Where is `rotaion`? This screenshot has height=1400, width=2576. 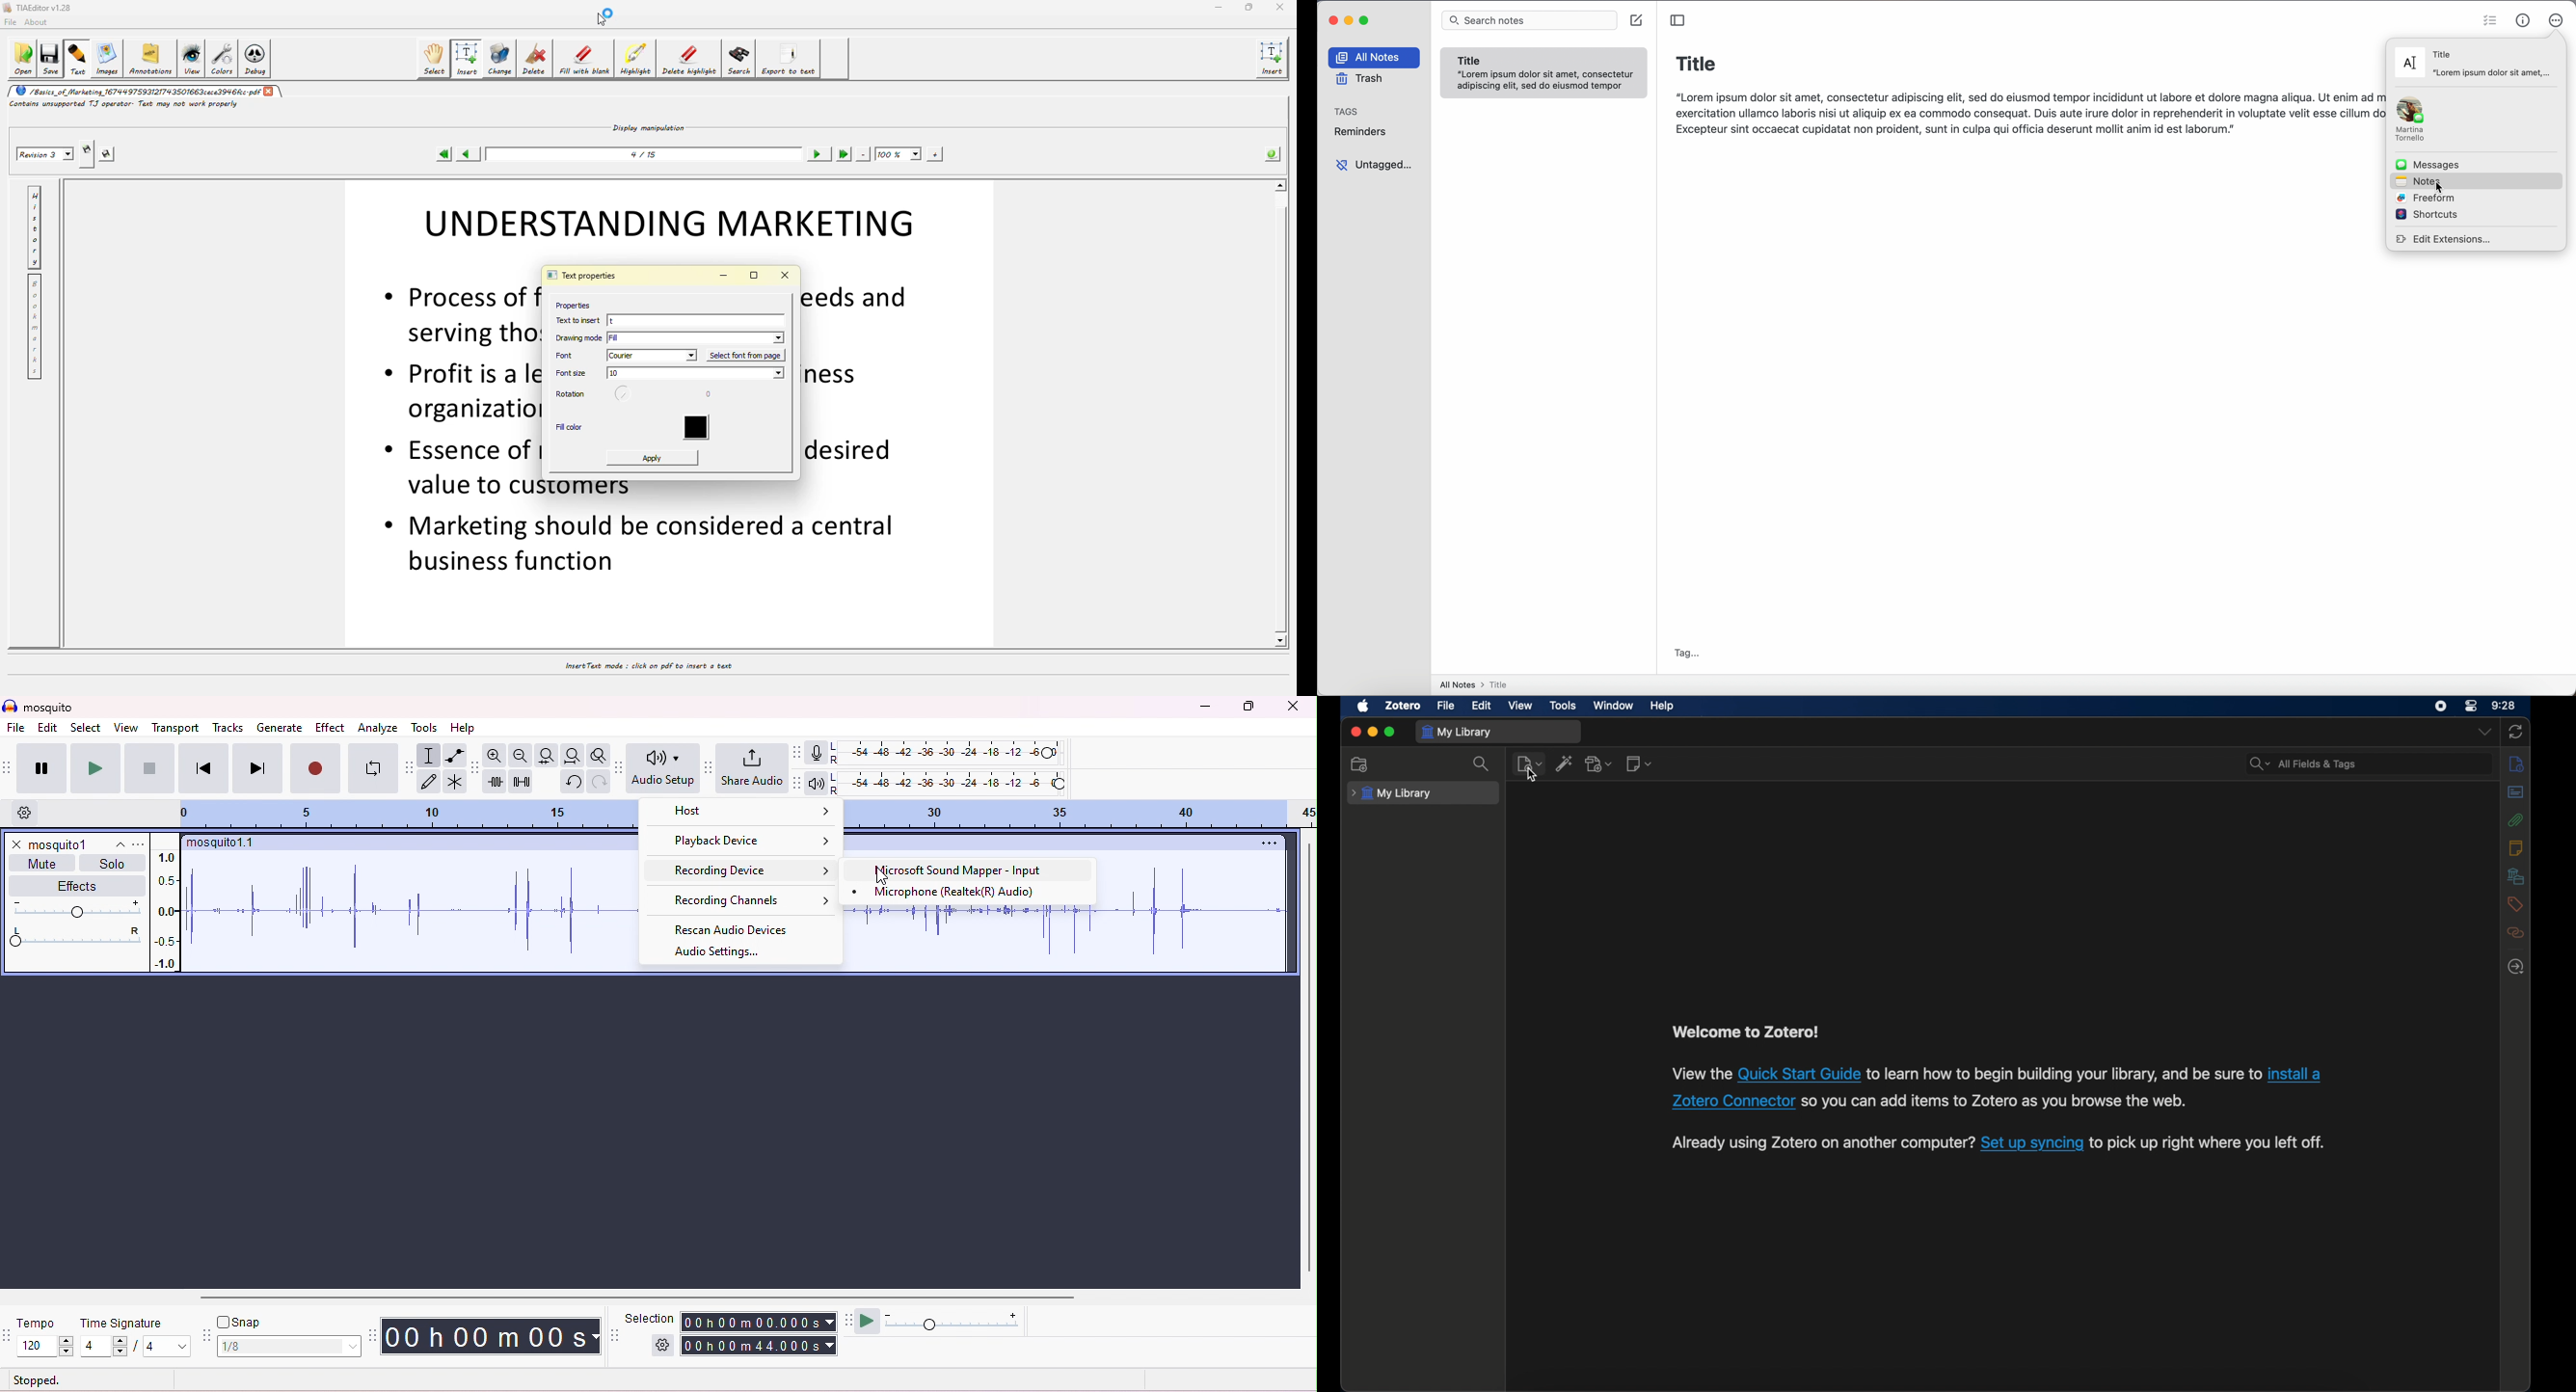 rotaion is located at coordinates (626, 395).